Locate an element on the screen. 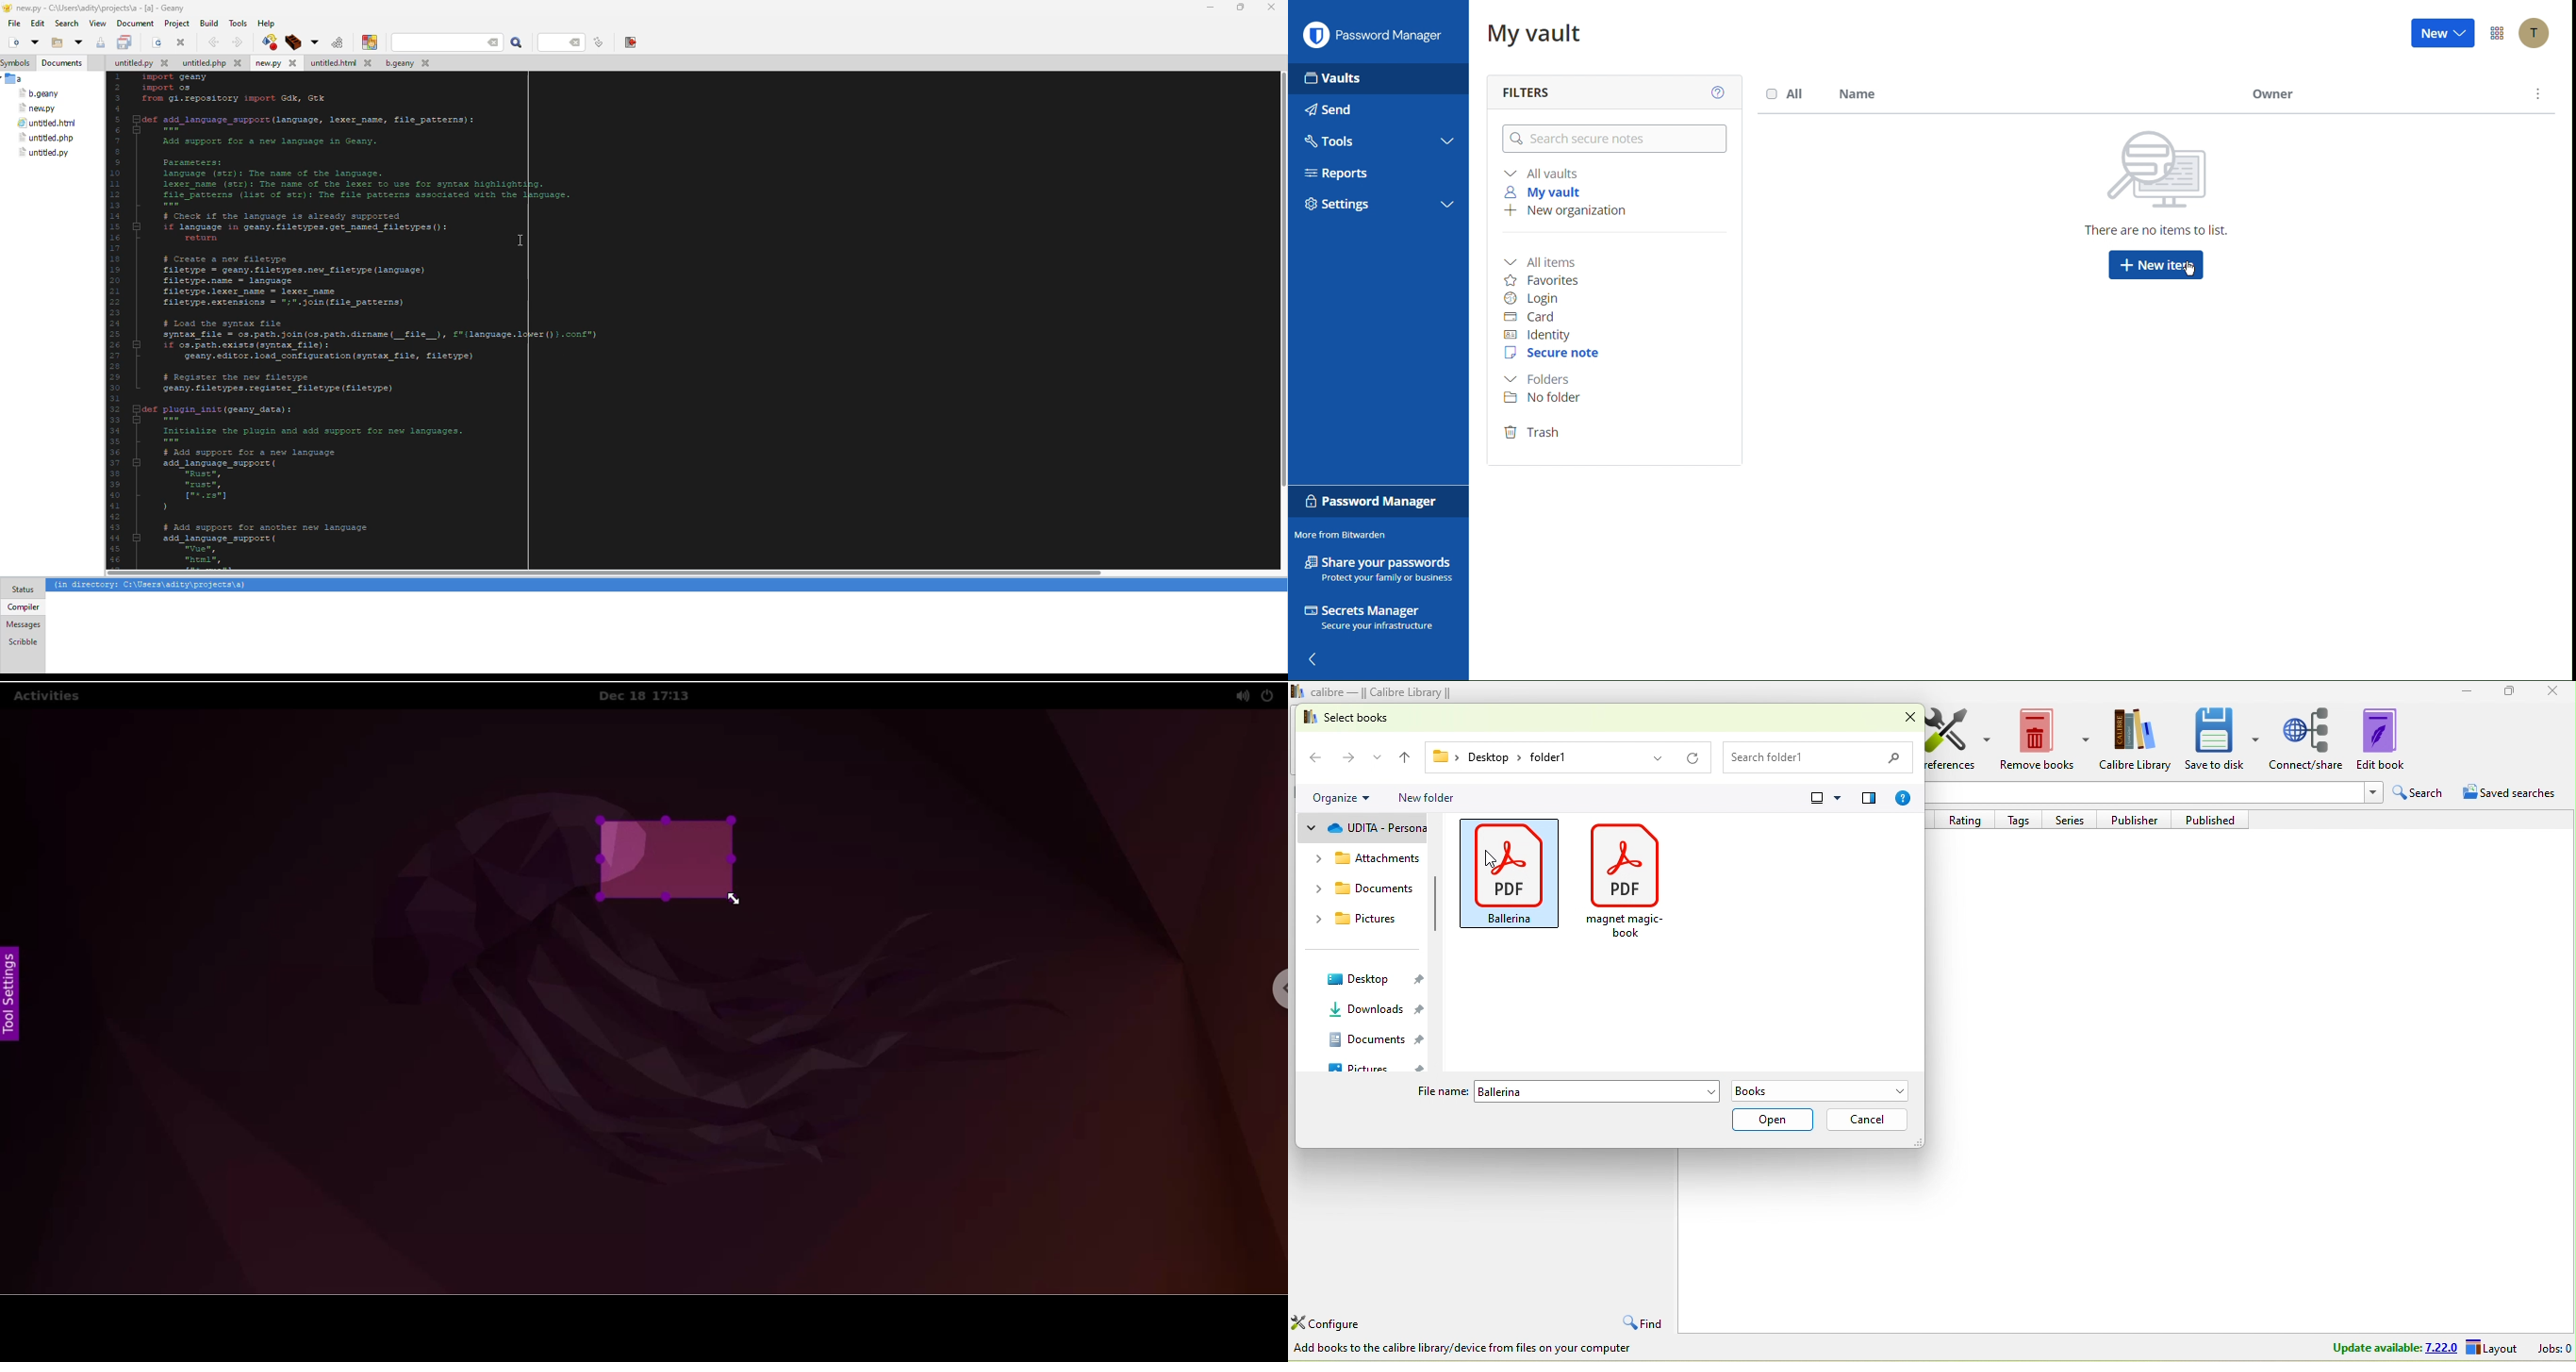  attachments is located at coordinates (1368, 856).